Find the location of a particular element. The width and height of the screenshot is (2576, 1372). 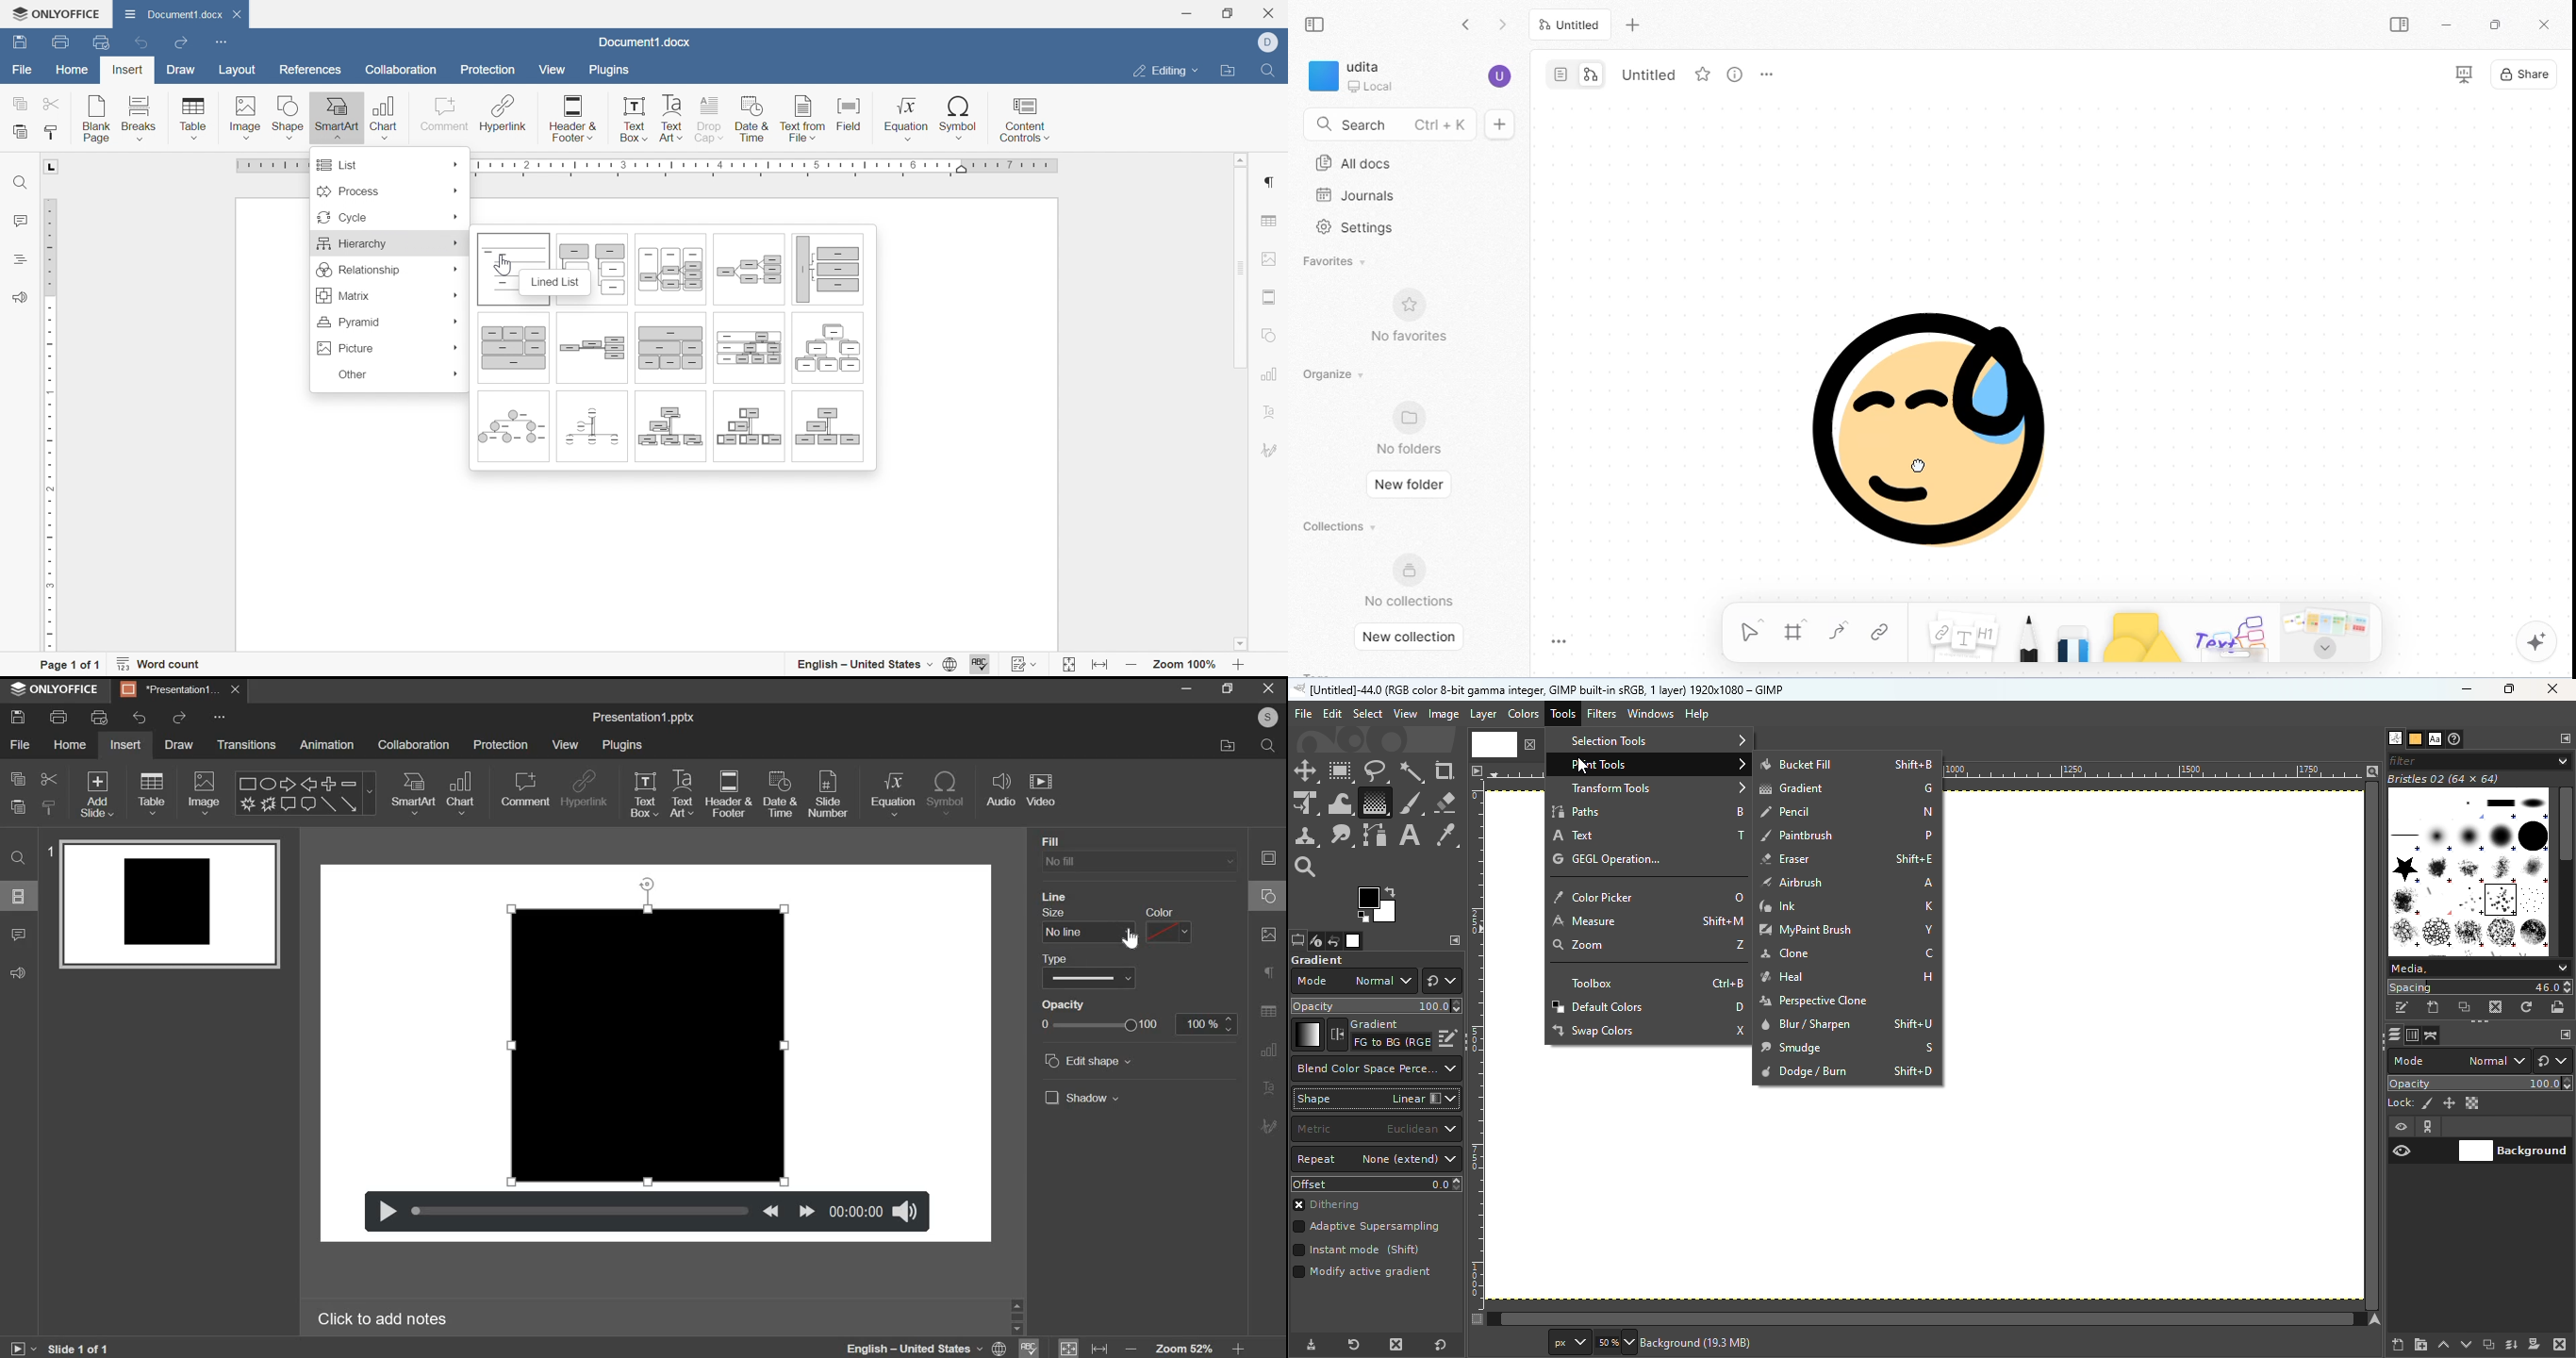

S Profile is located at coordinates (1268, 717).